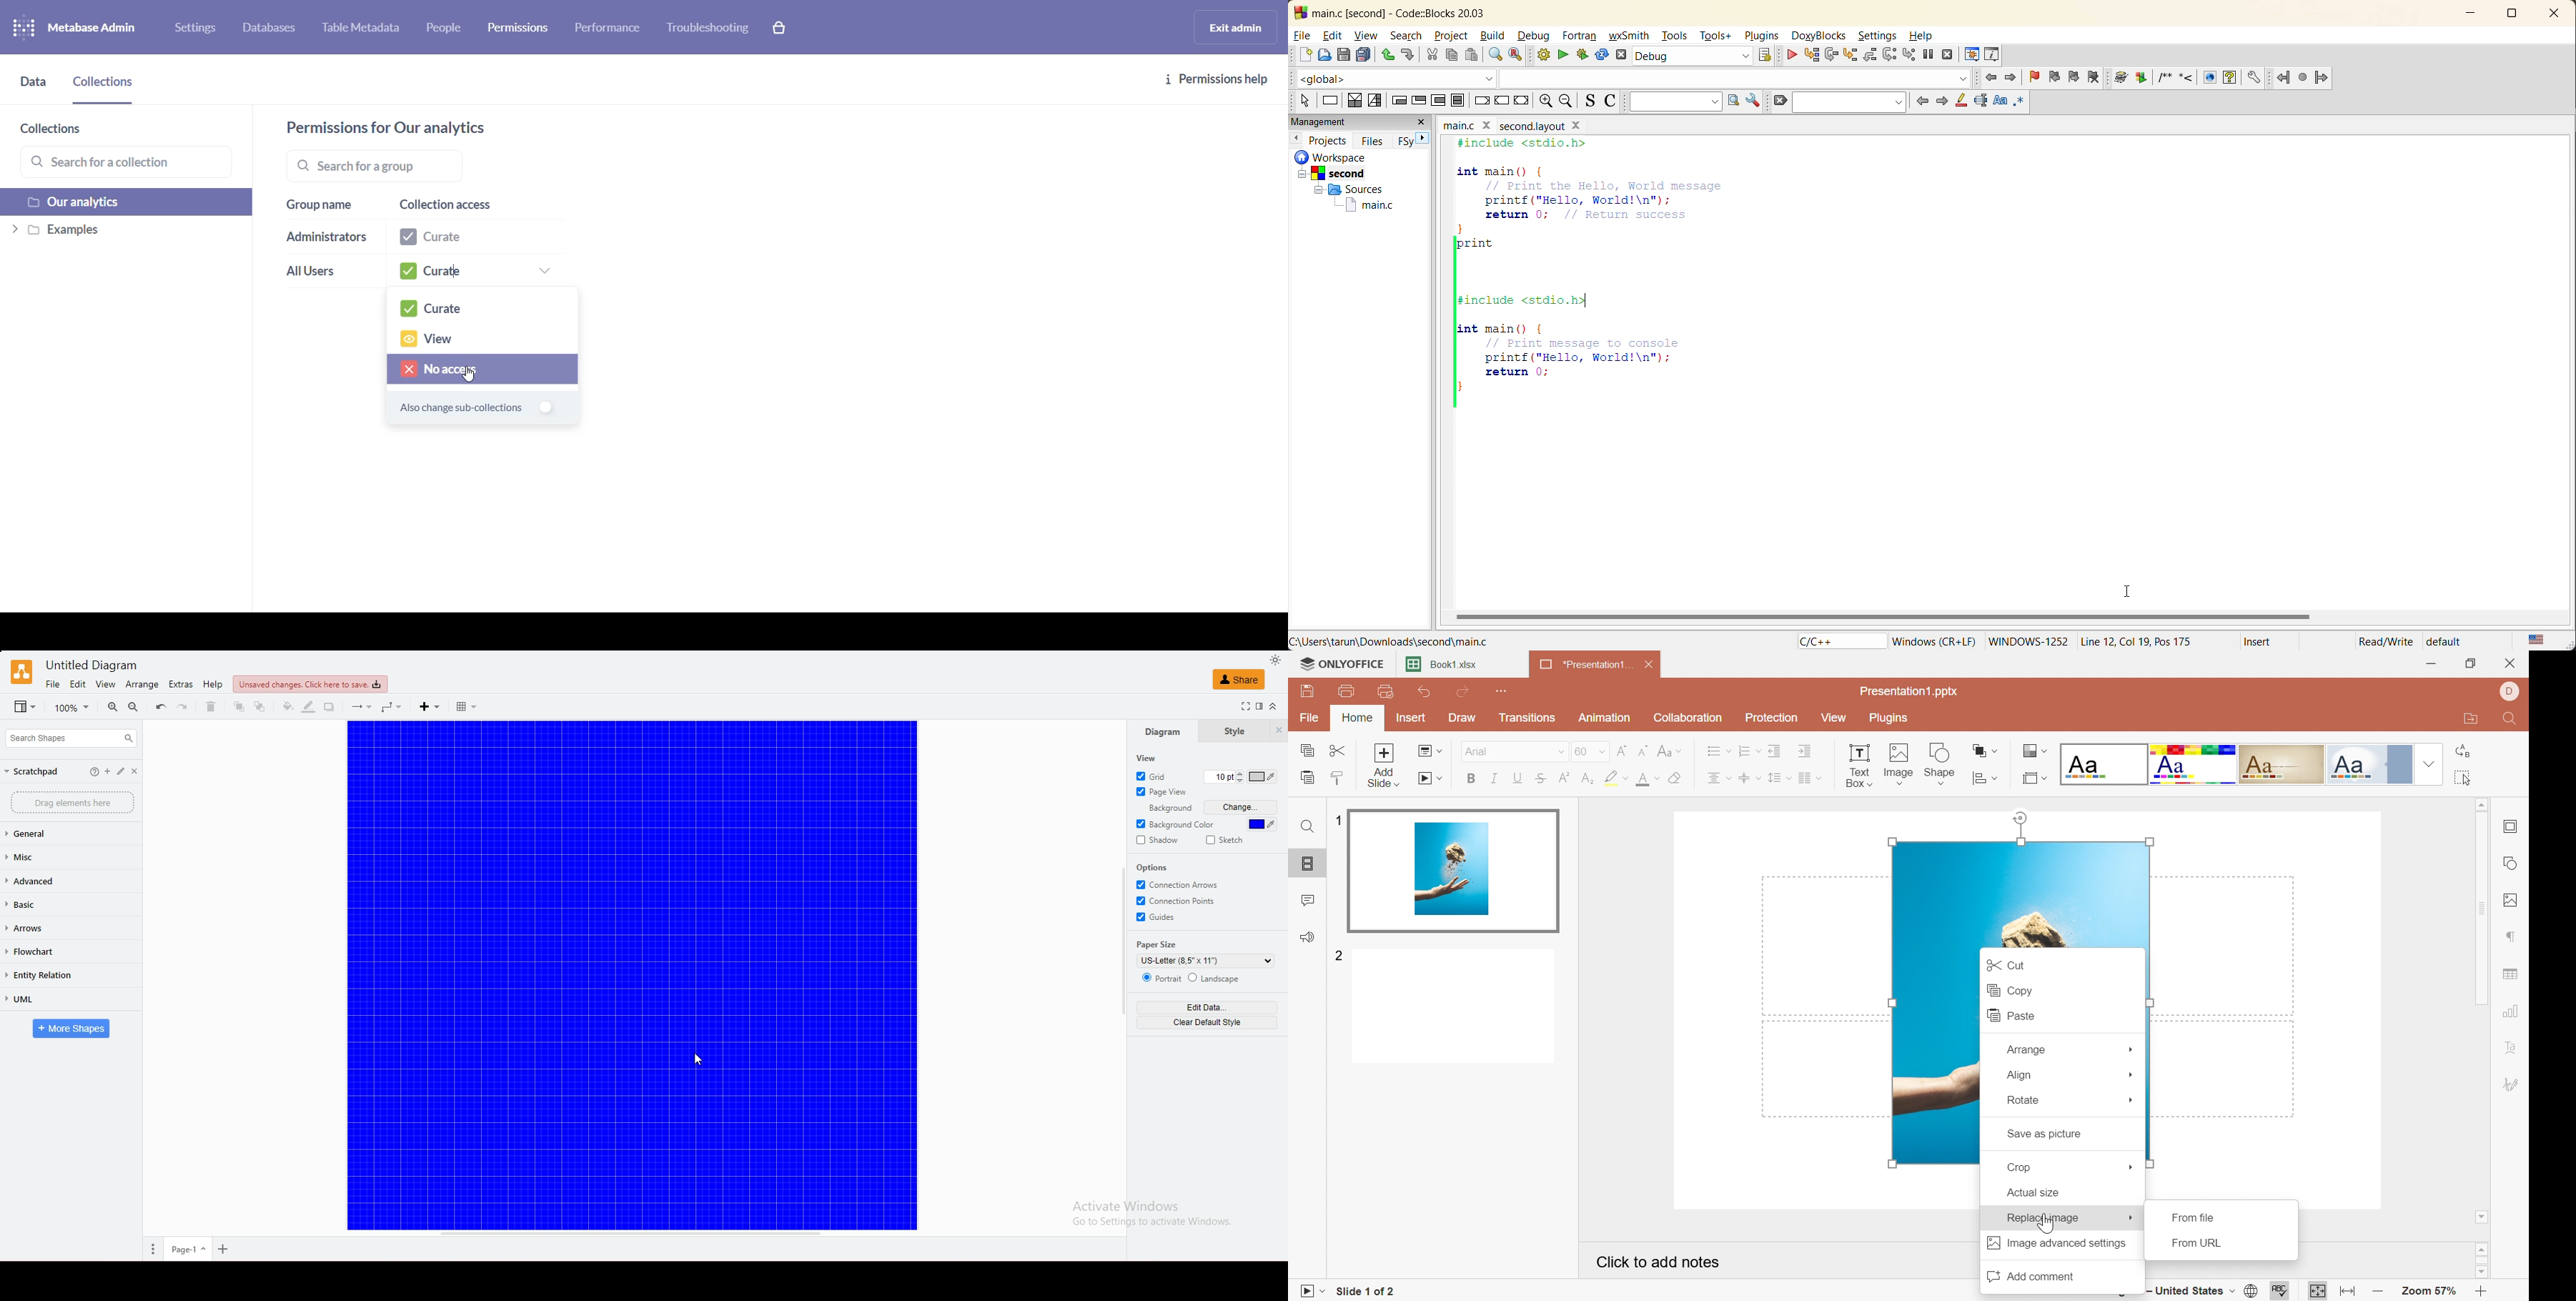 This screenshot has height=1316, width=2576. Describe the element at coordinates (1216, 978) in the screenshot. I see `landscape` at that location.